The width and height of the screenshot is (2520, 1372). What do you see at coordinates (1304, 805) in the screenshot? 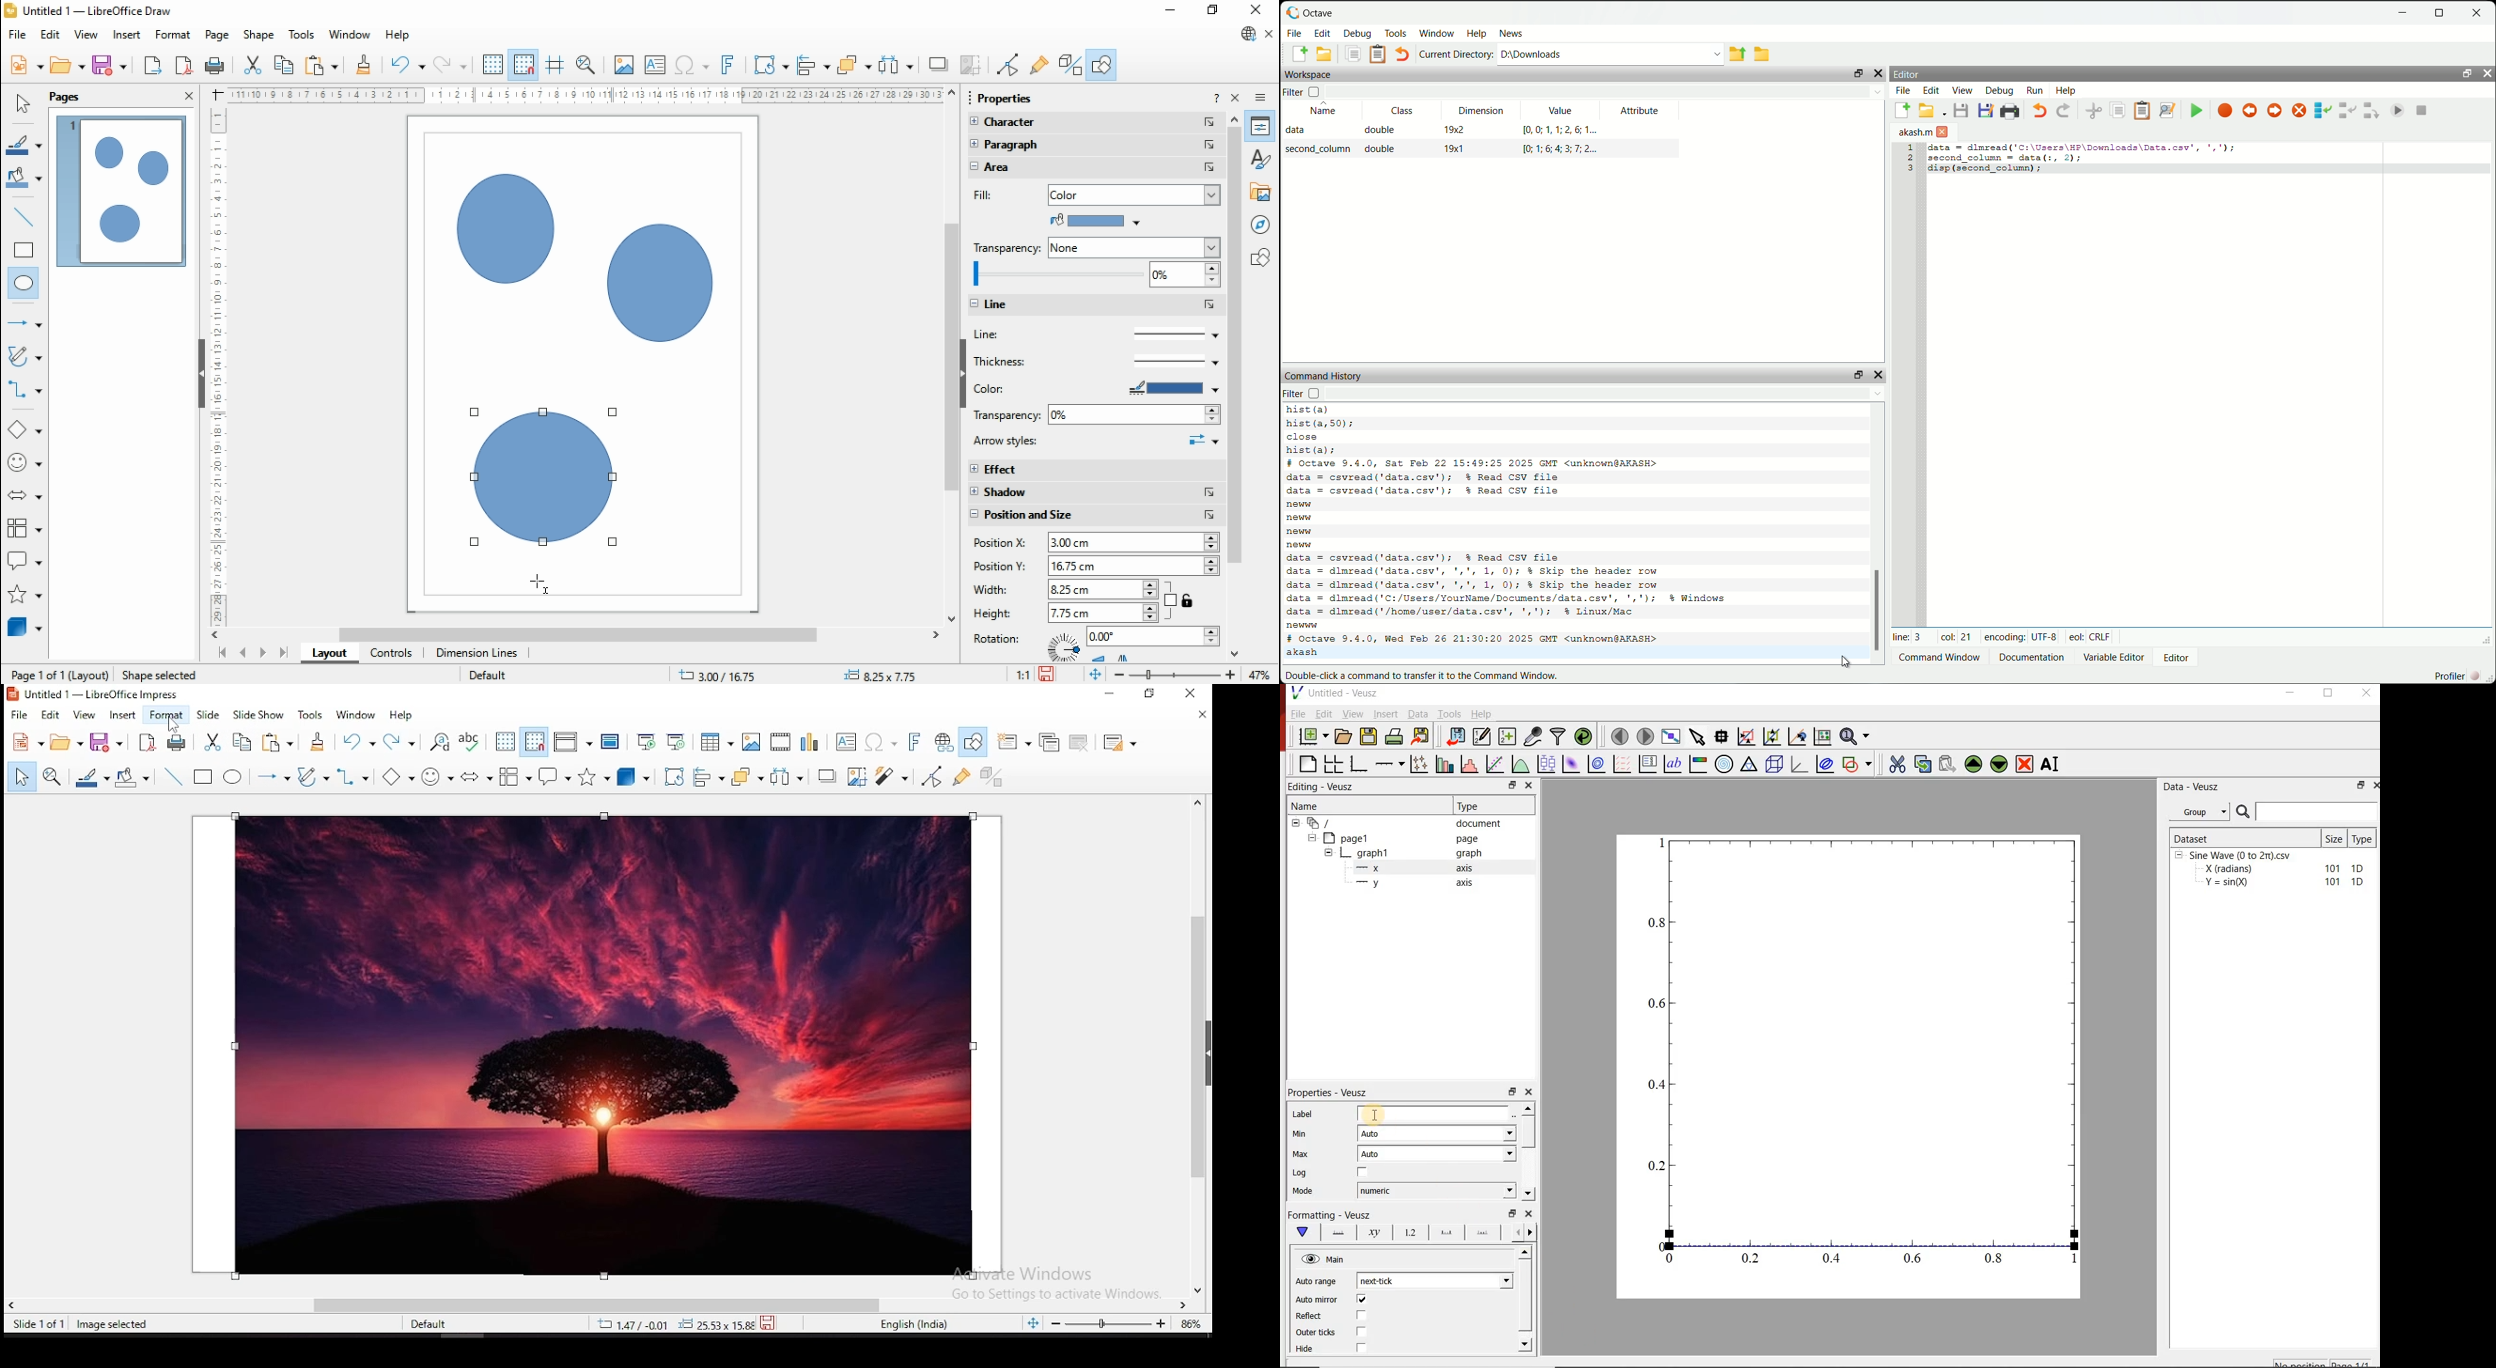
I see `Name` at bounding box center [1304, 805].